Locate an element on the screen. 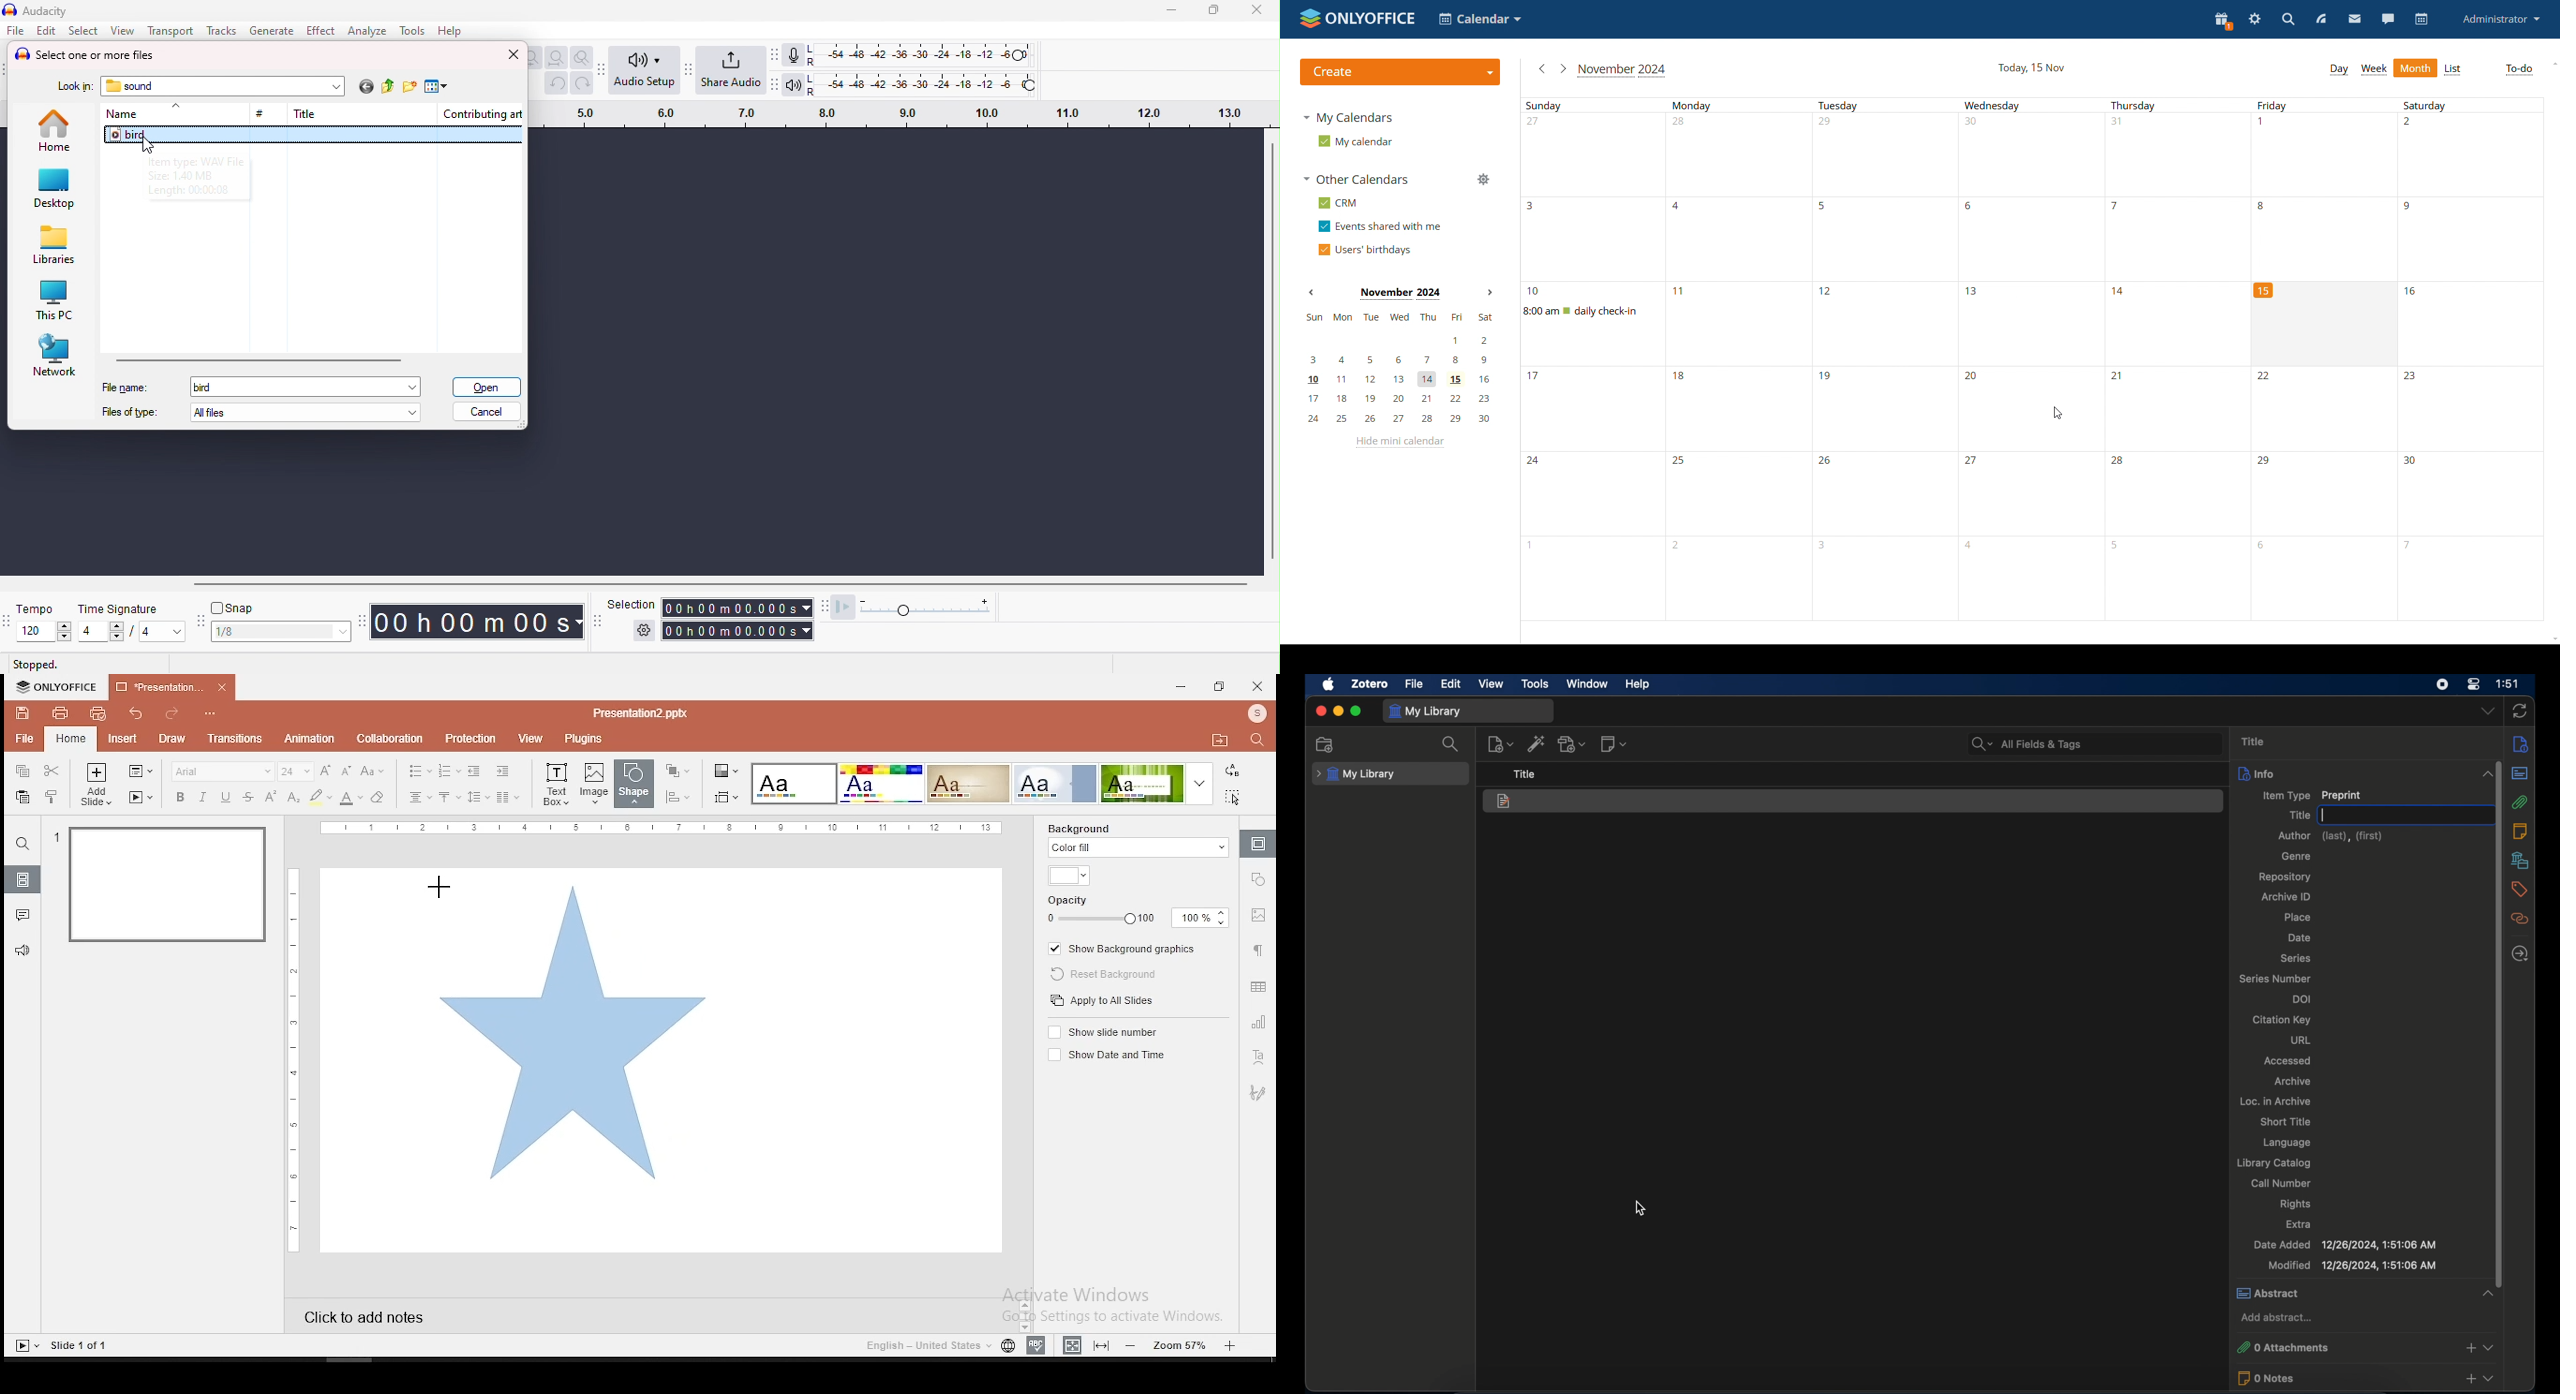 The image size is (2576, 1400). title is located at coordinates (1525, 774).